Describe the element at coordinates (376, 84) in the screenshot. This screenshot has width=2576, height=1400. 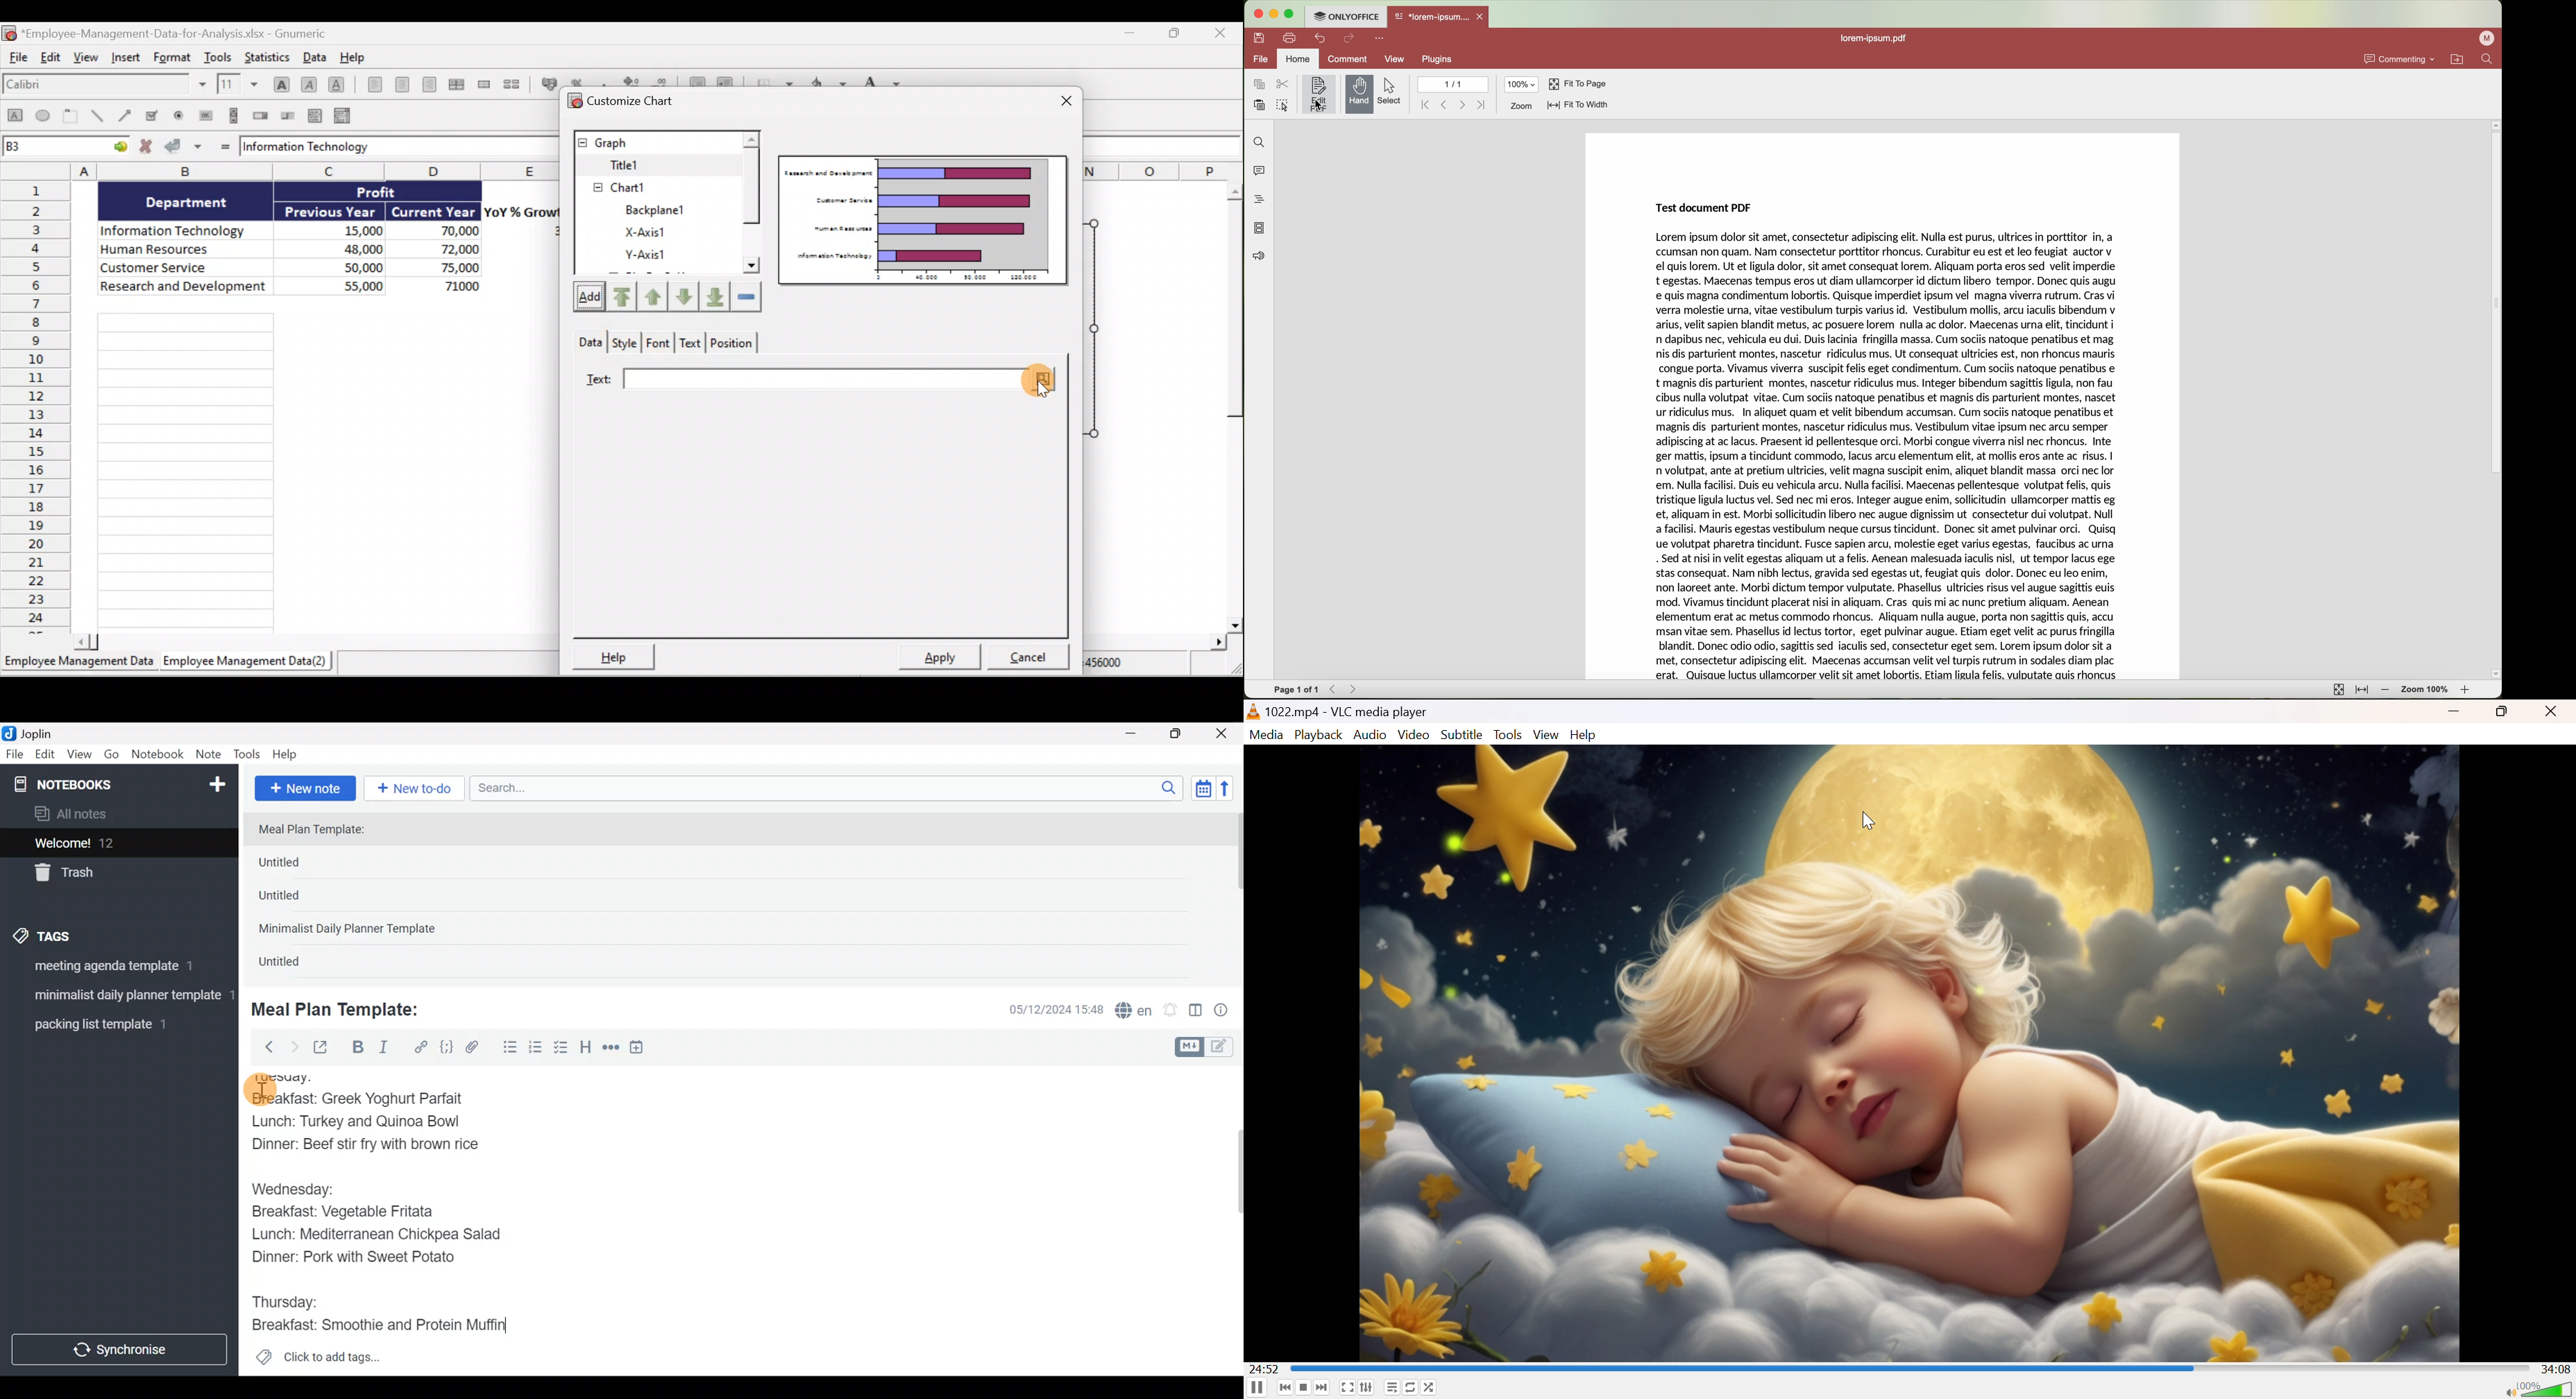
I see `Align left` at that location.